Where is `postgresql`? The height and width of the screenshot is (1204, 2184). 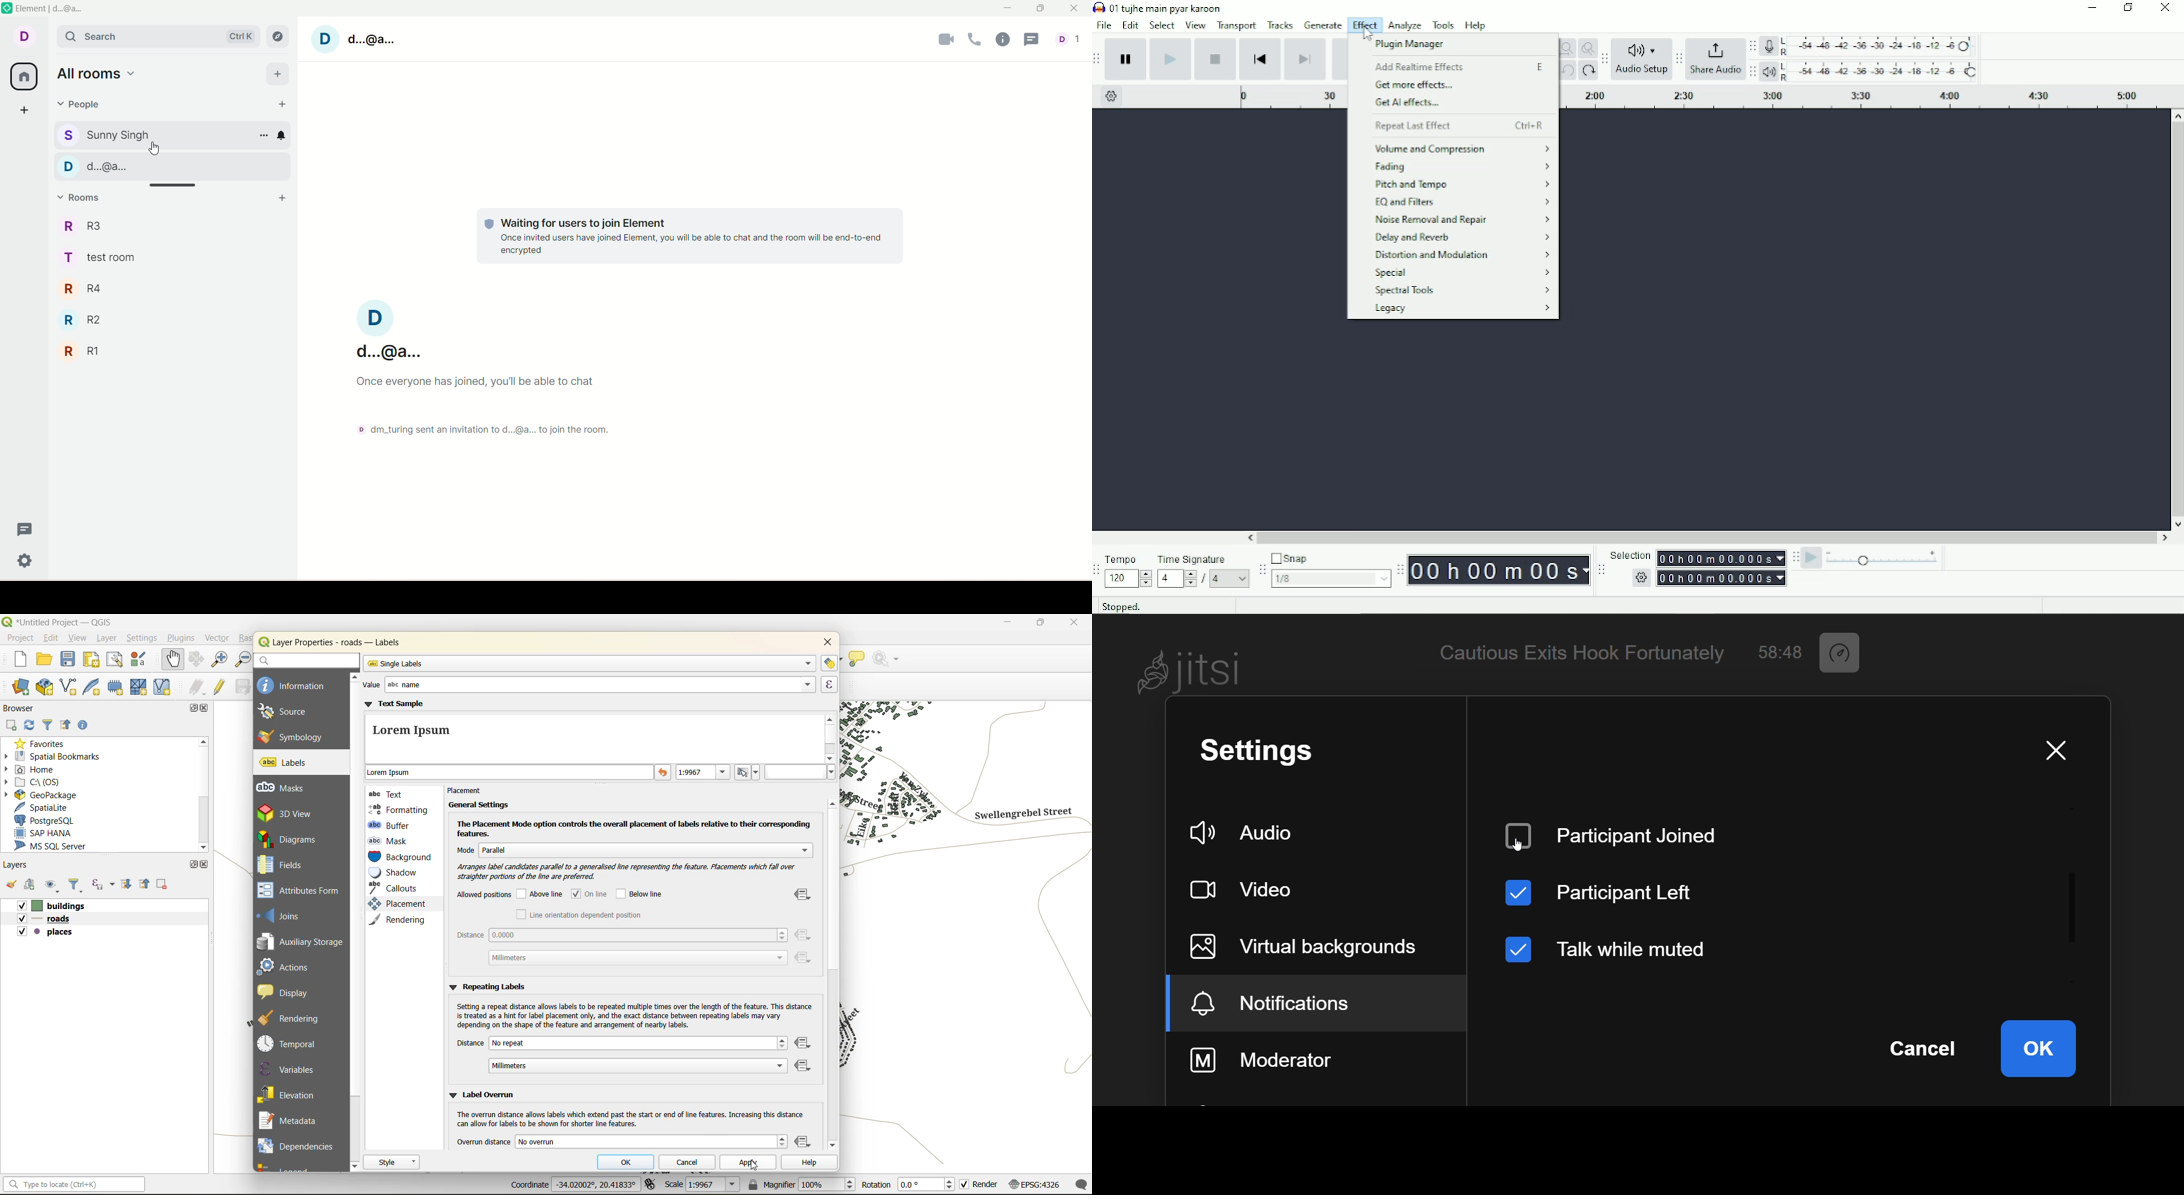 postgresql is located at coordinates (50, 819).